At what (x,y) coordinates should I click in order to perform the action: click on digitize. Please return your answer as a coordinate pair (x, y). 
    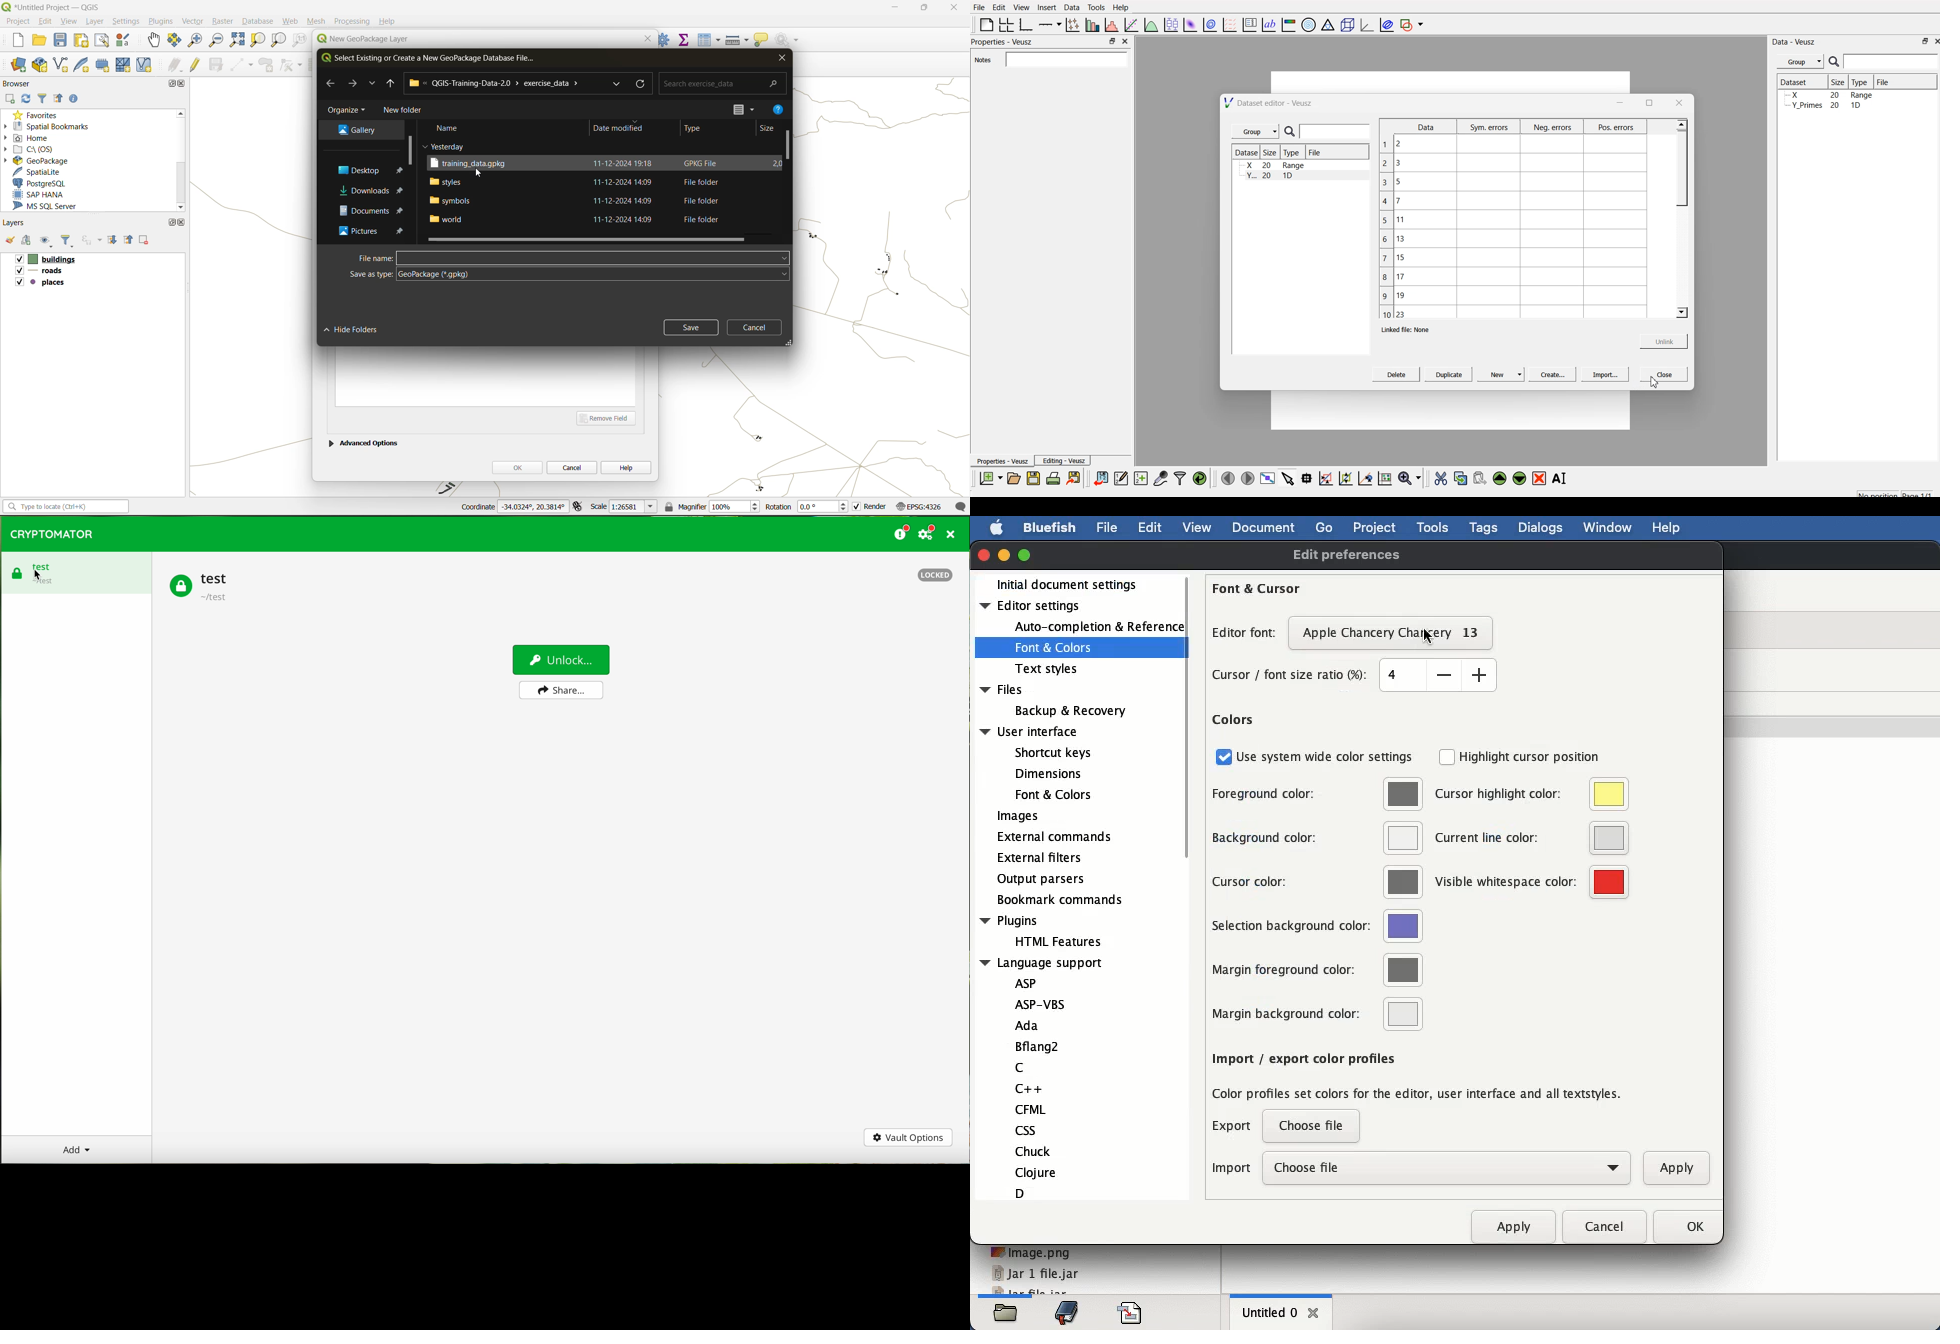
    Looking at the image, I should click on (243, 65).